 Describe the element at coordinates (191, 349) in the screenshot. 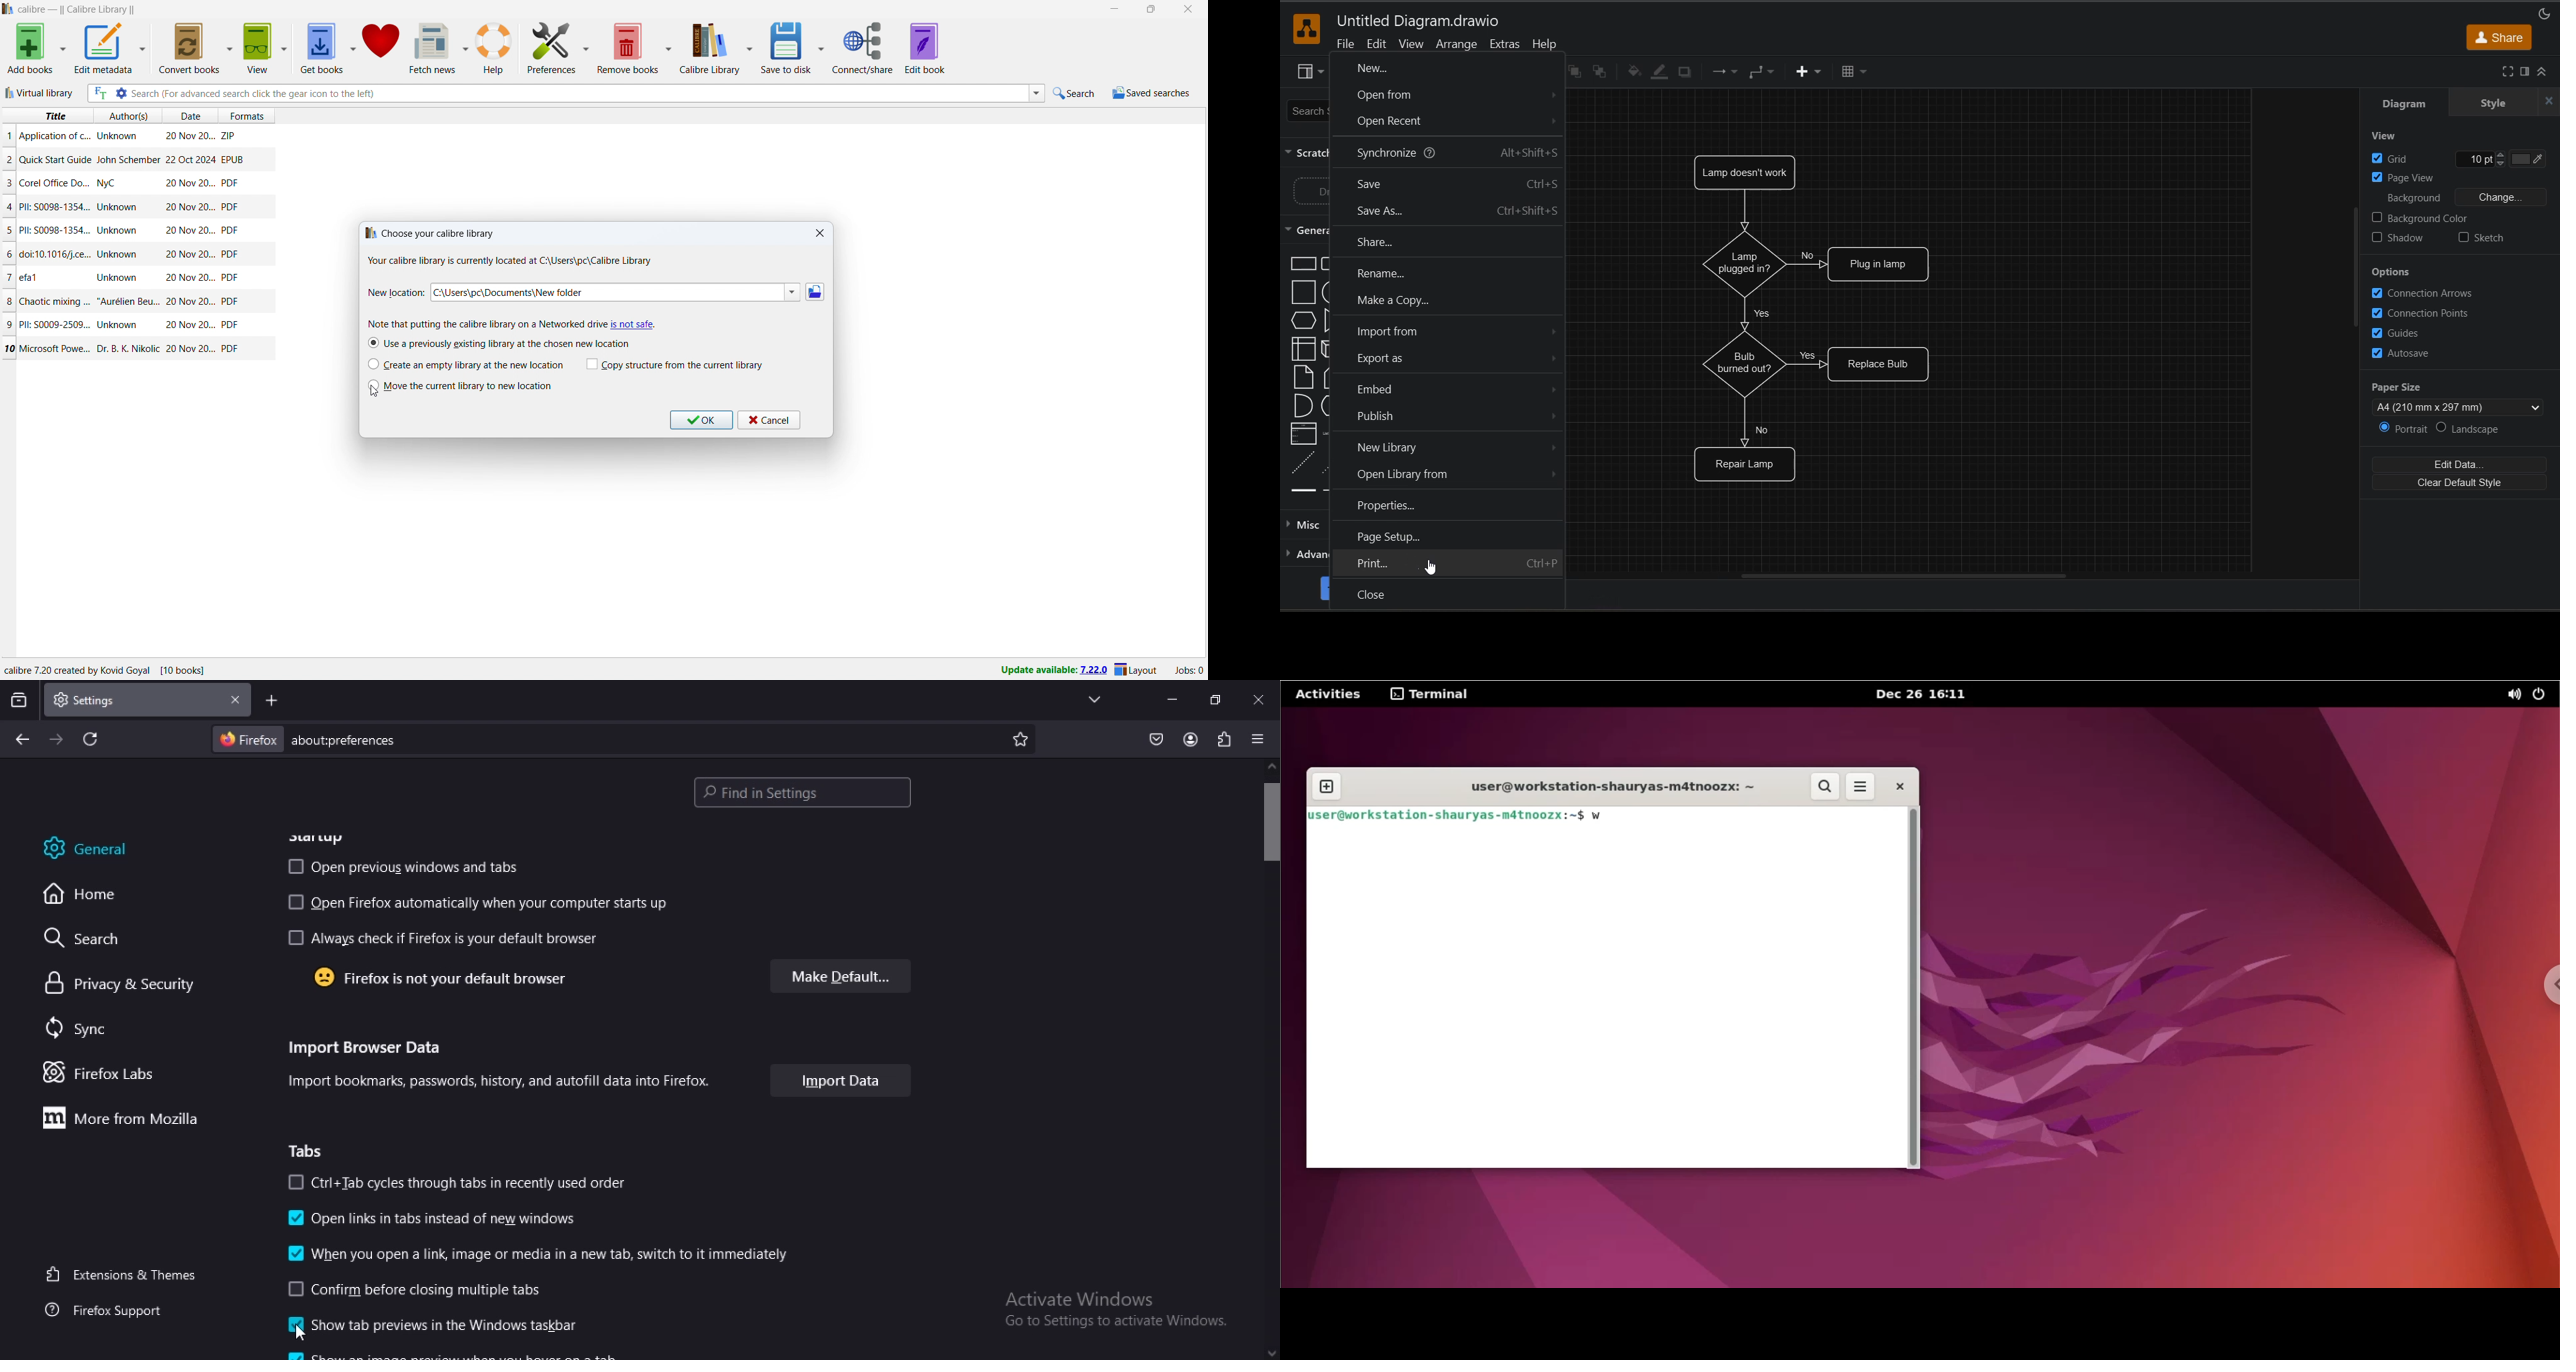

I see `Date` at that location.